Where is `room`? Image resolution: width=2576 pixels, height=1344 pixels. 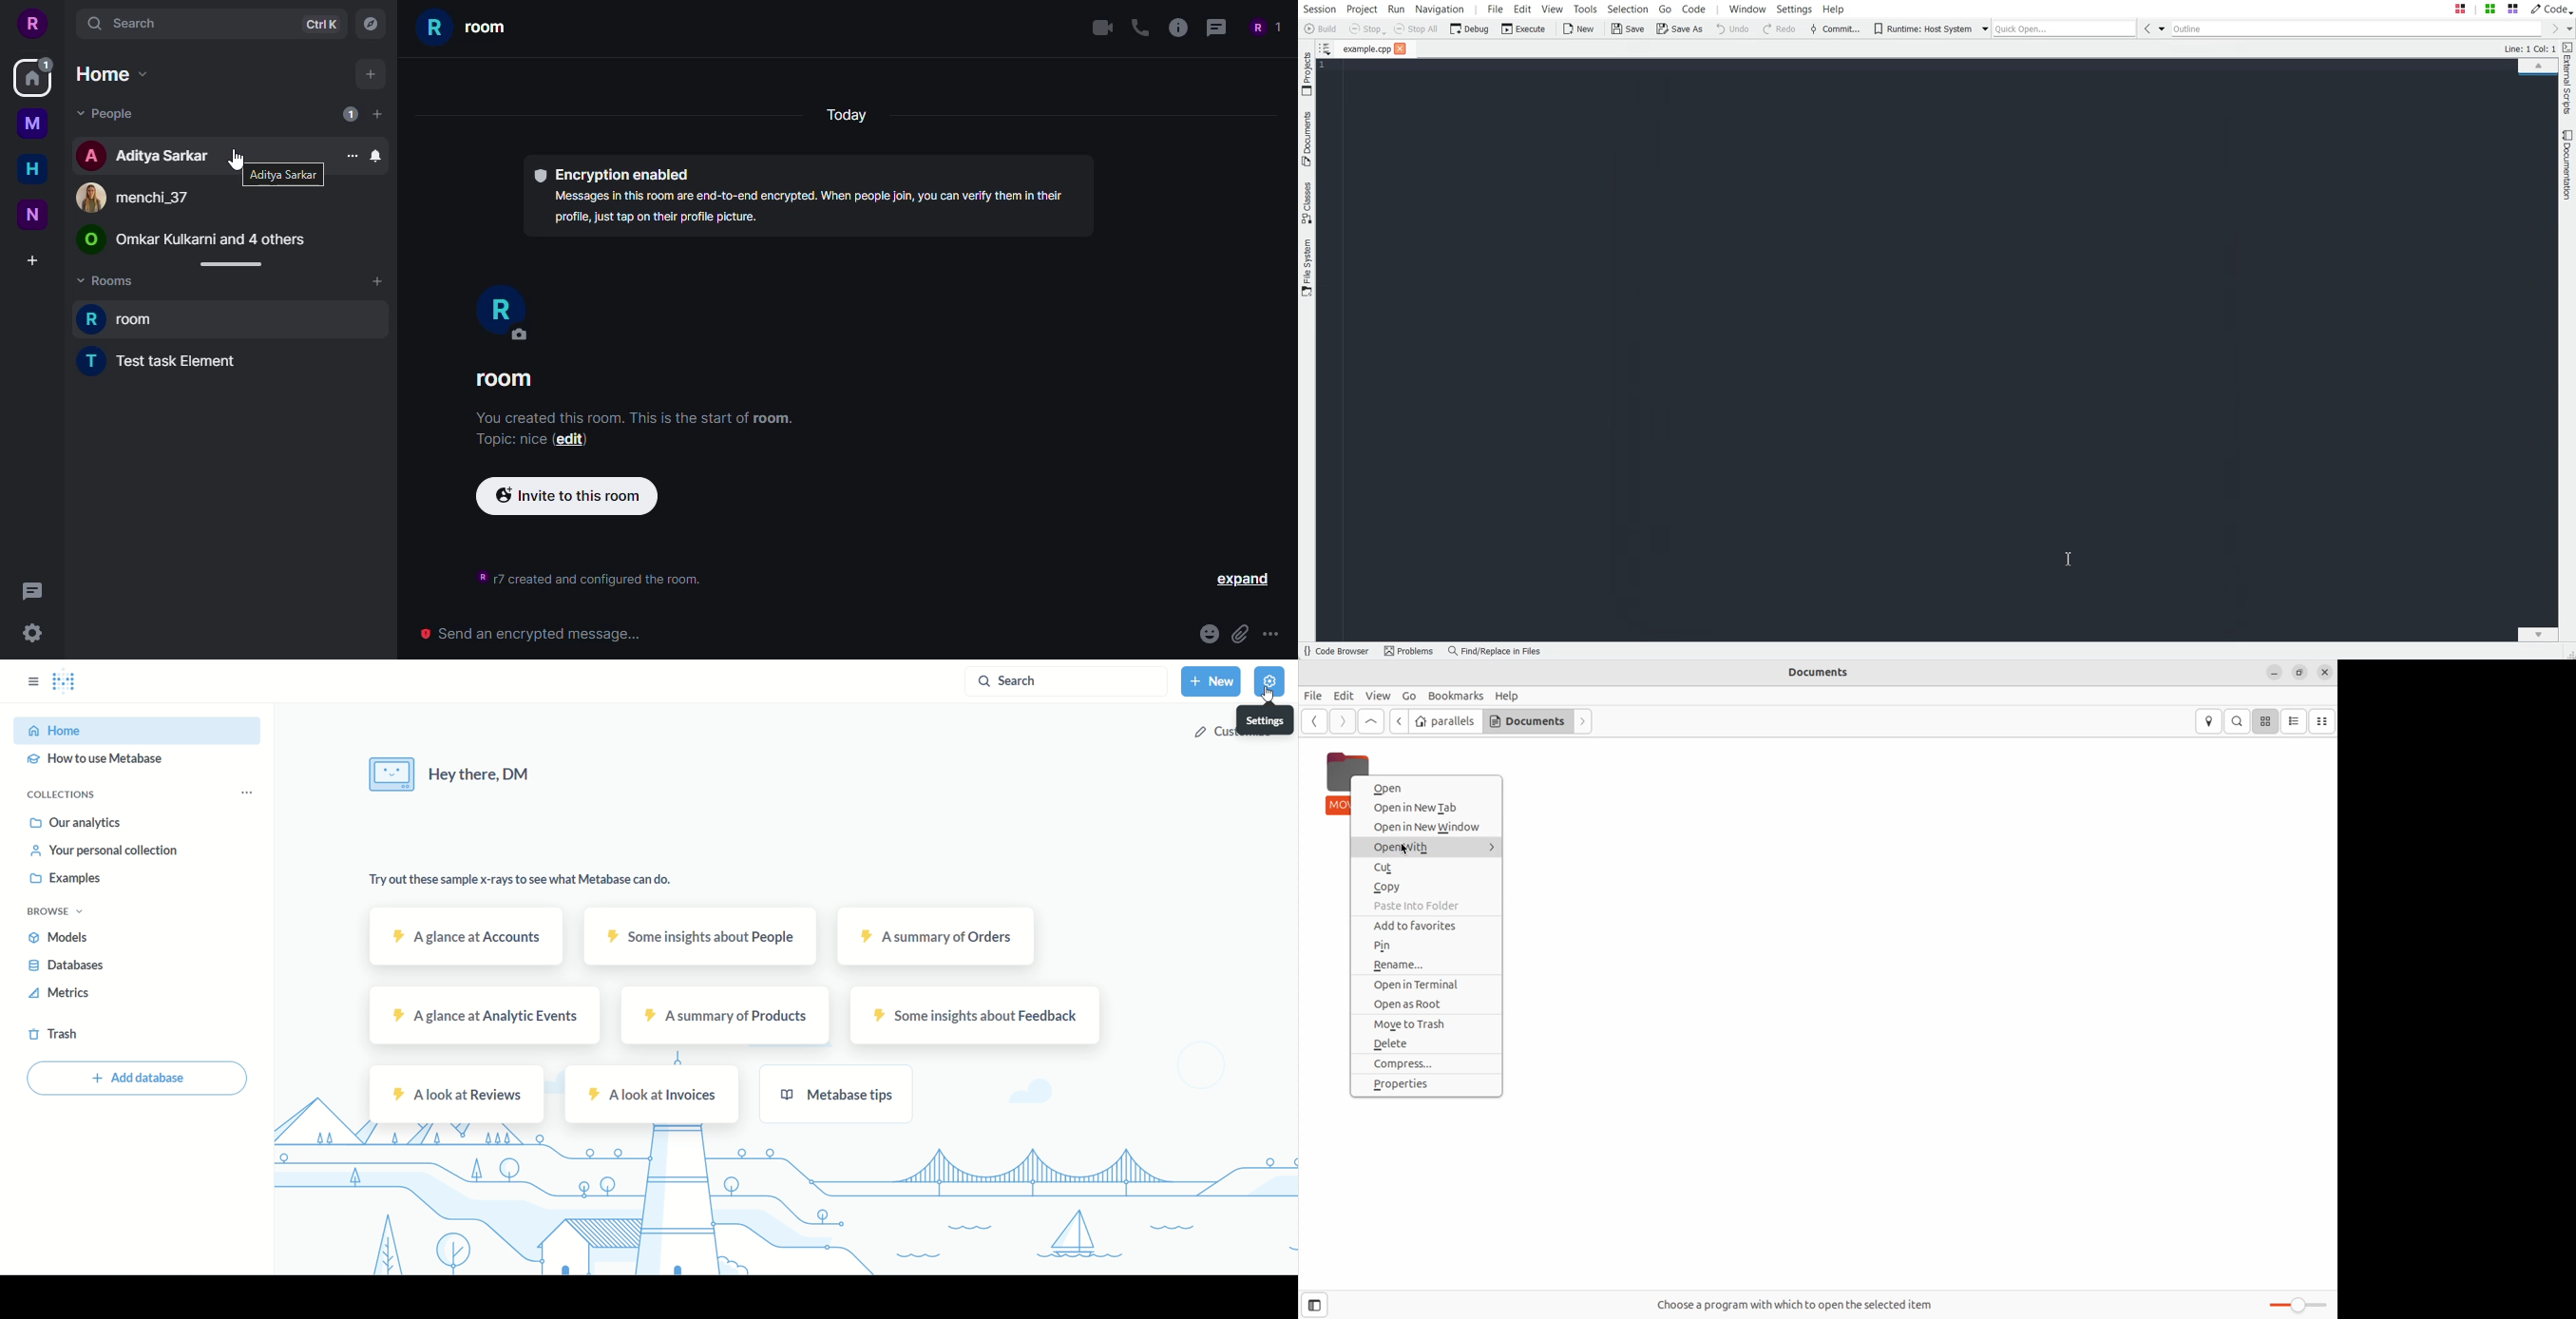
room is located at coordinates (467, 30).